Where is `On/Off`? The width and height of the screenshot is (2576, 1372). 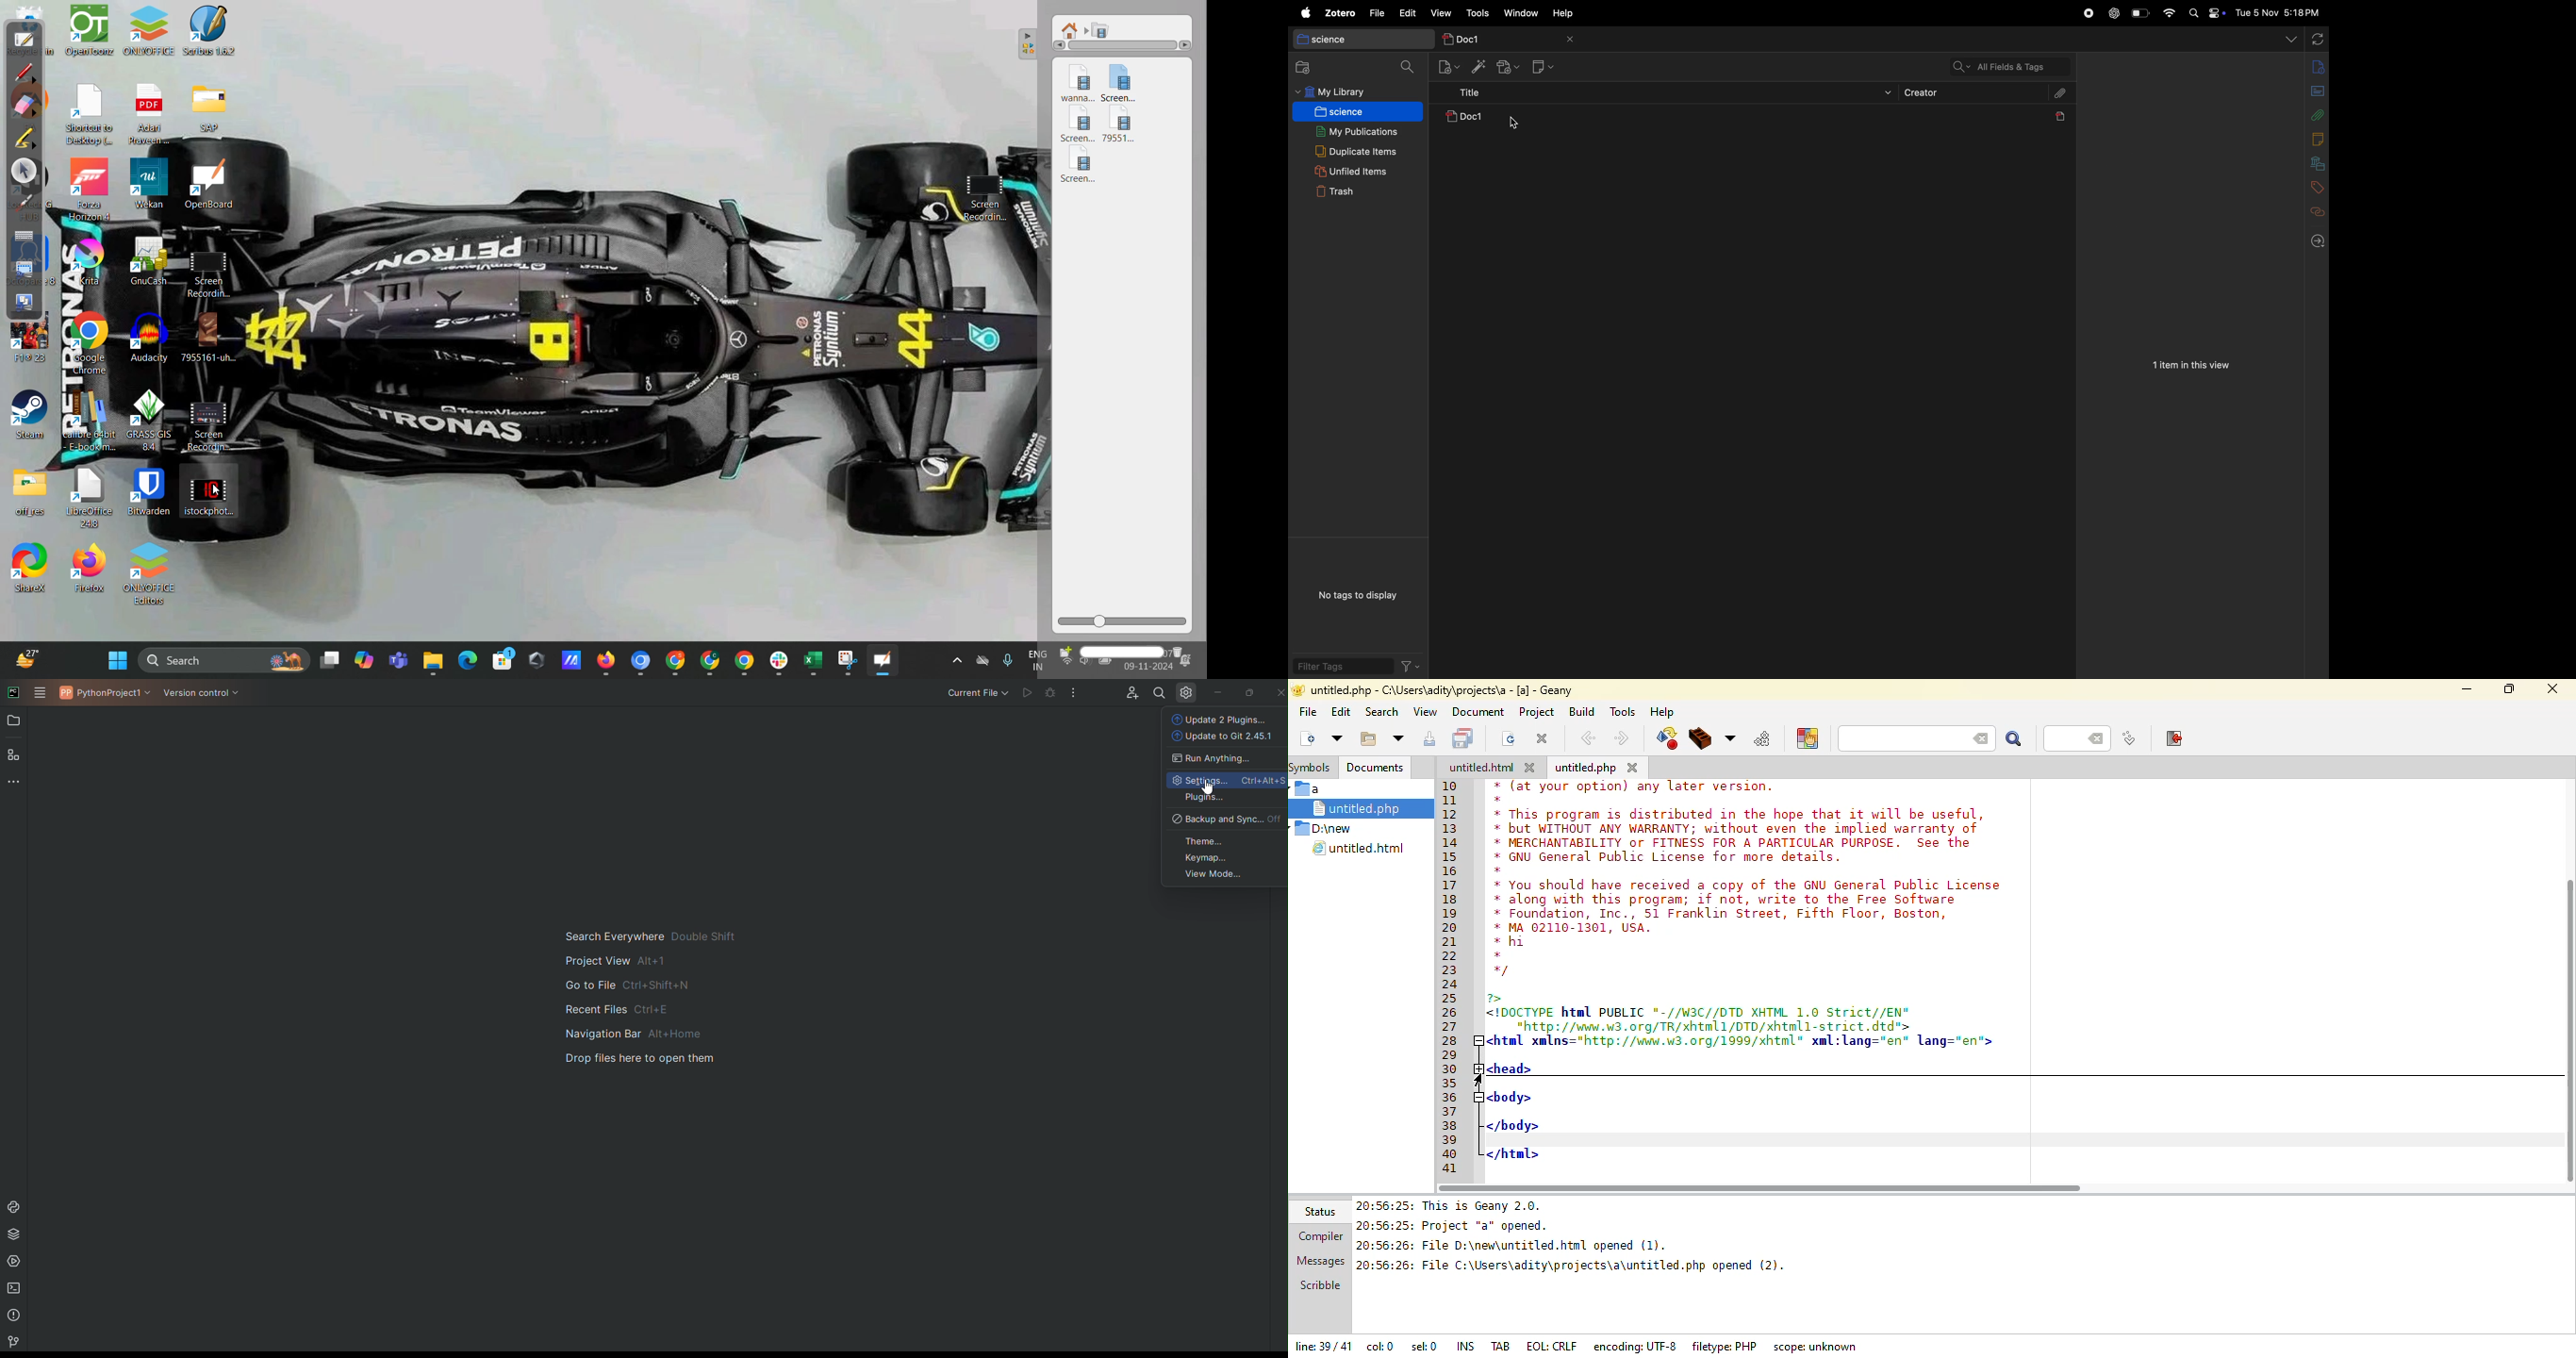
On/Off is located at coordinates (2215, 14).